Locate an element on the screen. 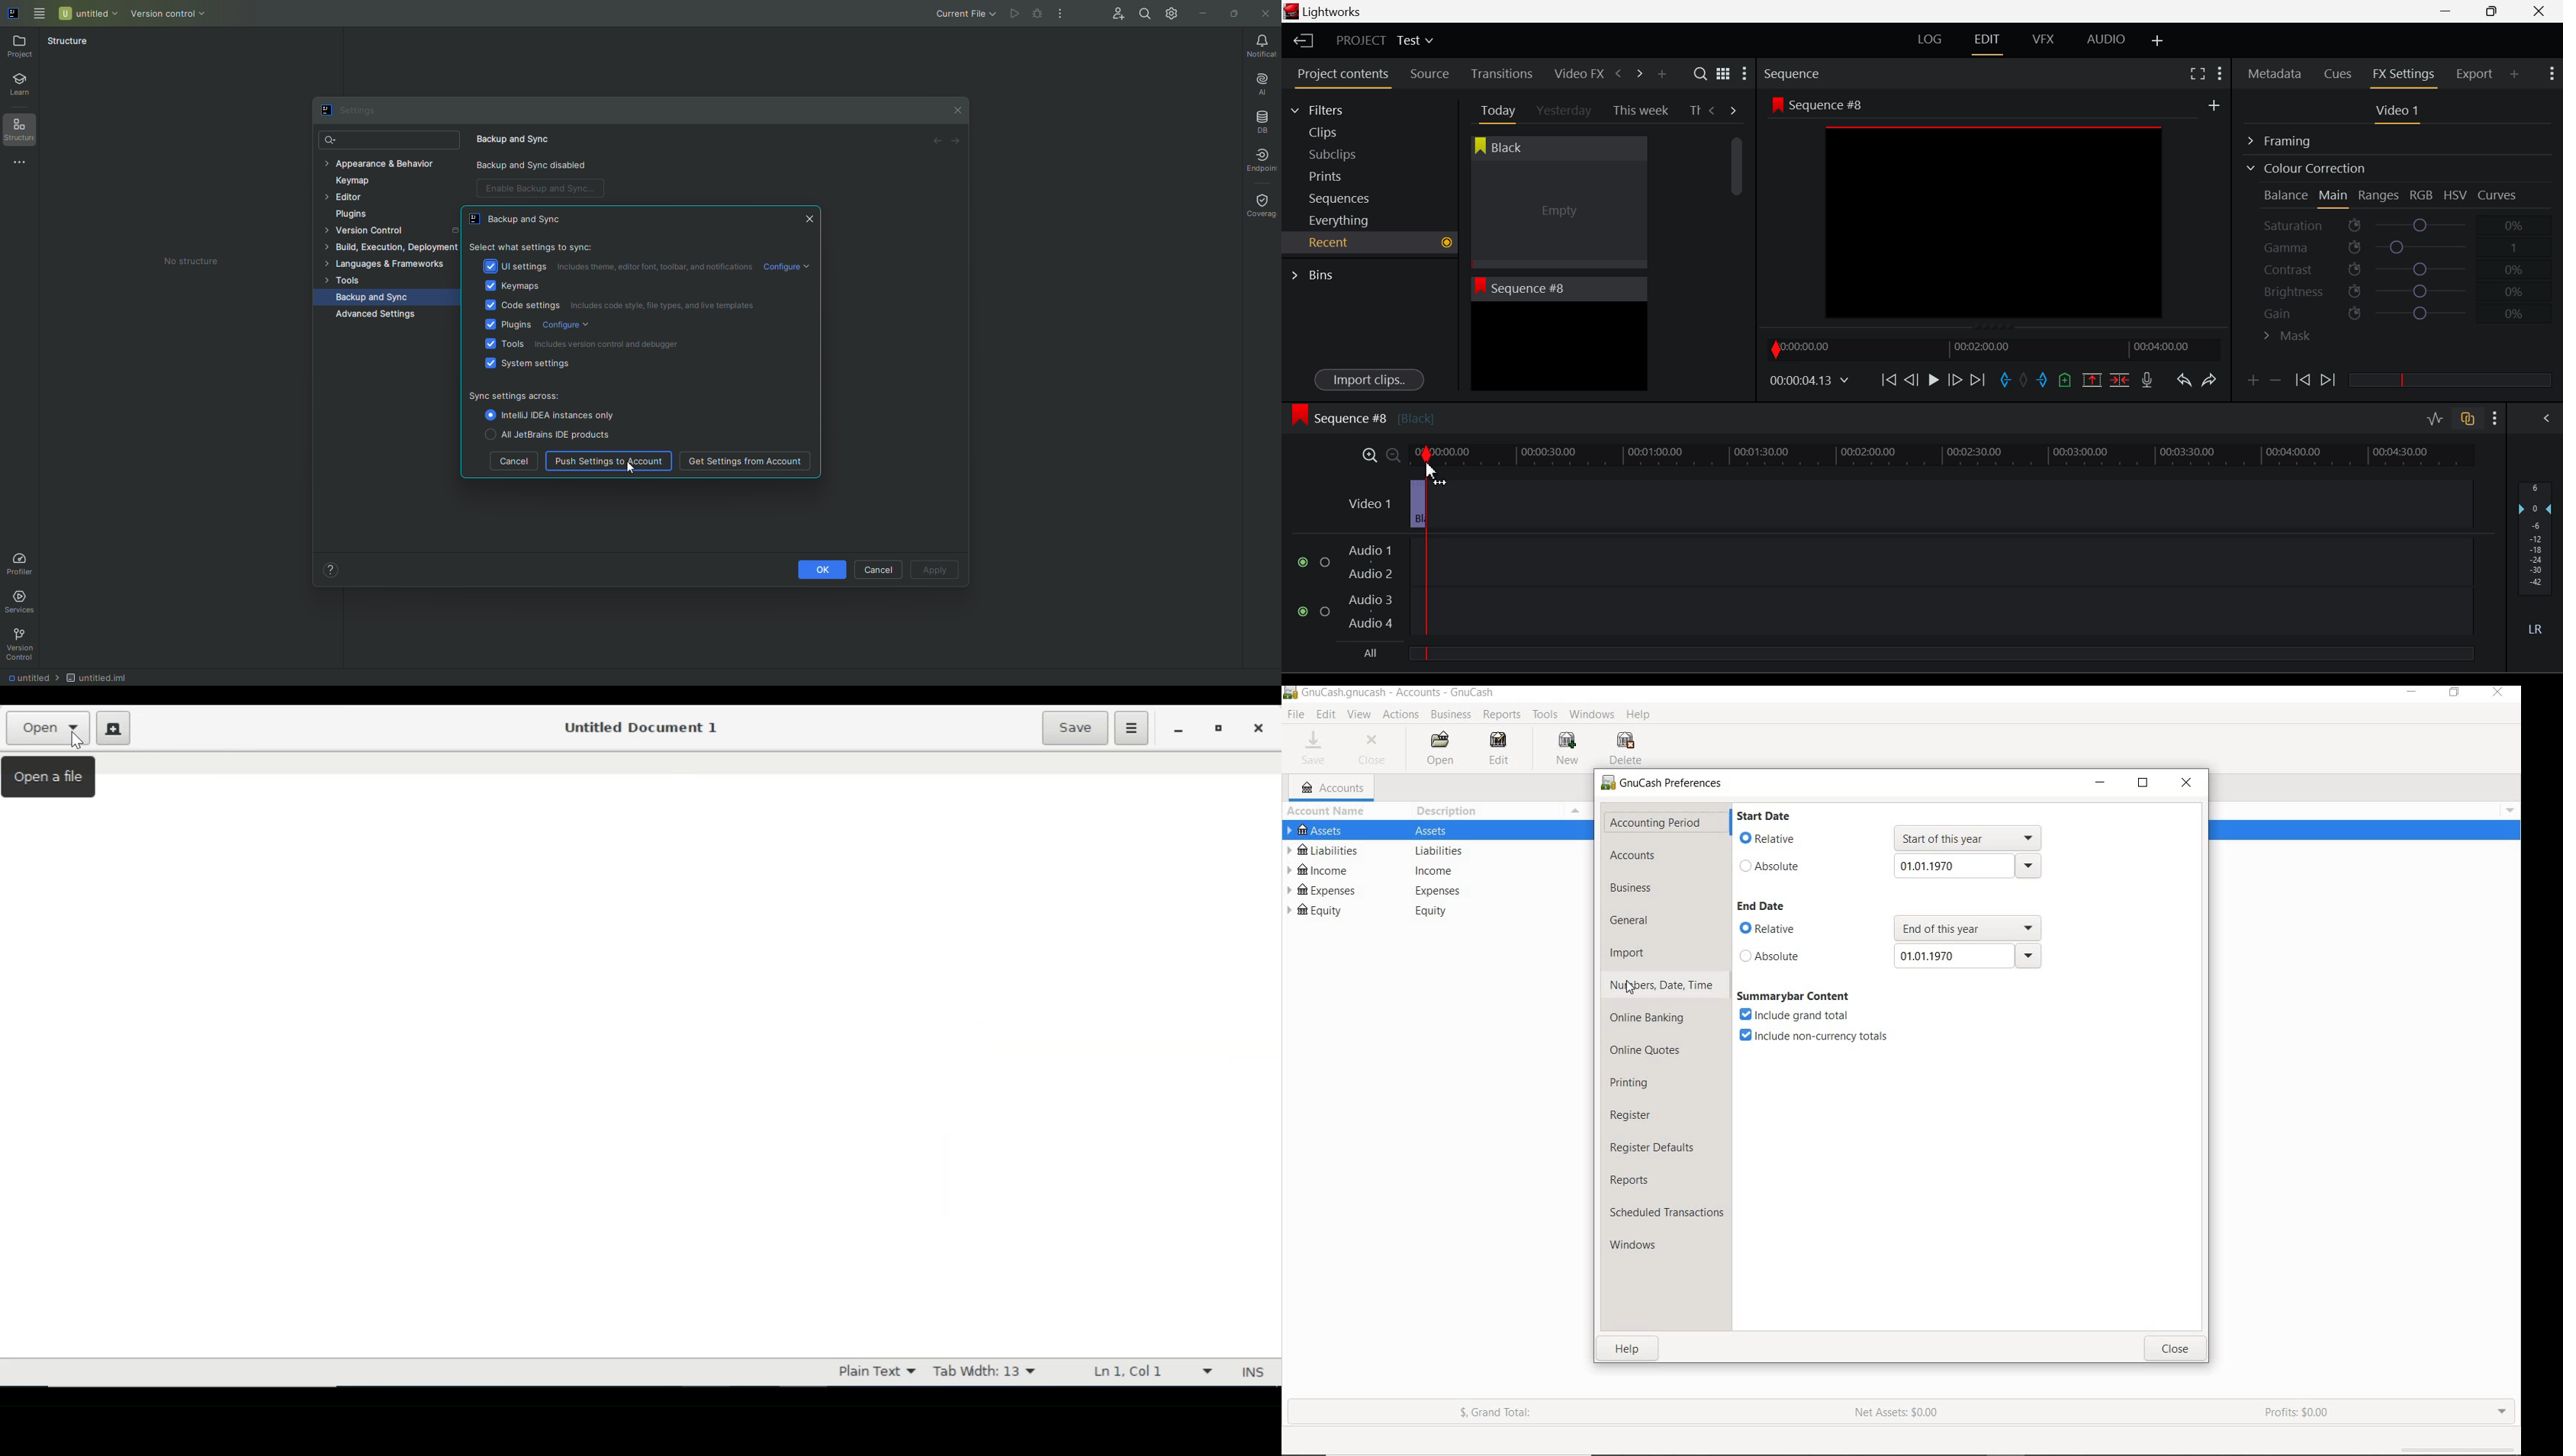  Source is located at coordinates (1430, 74).